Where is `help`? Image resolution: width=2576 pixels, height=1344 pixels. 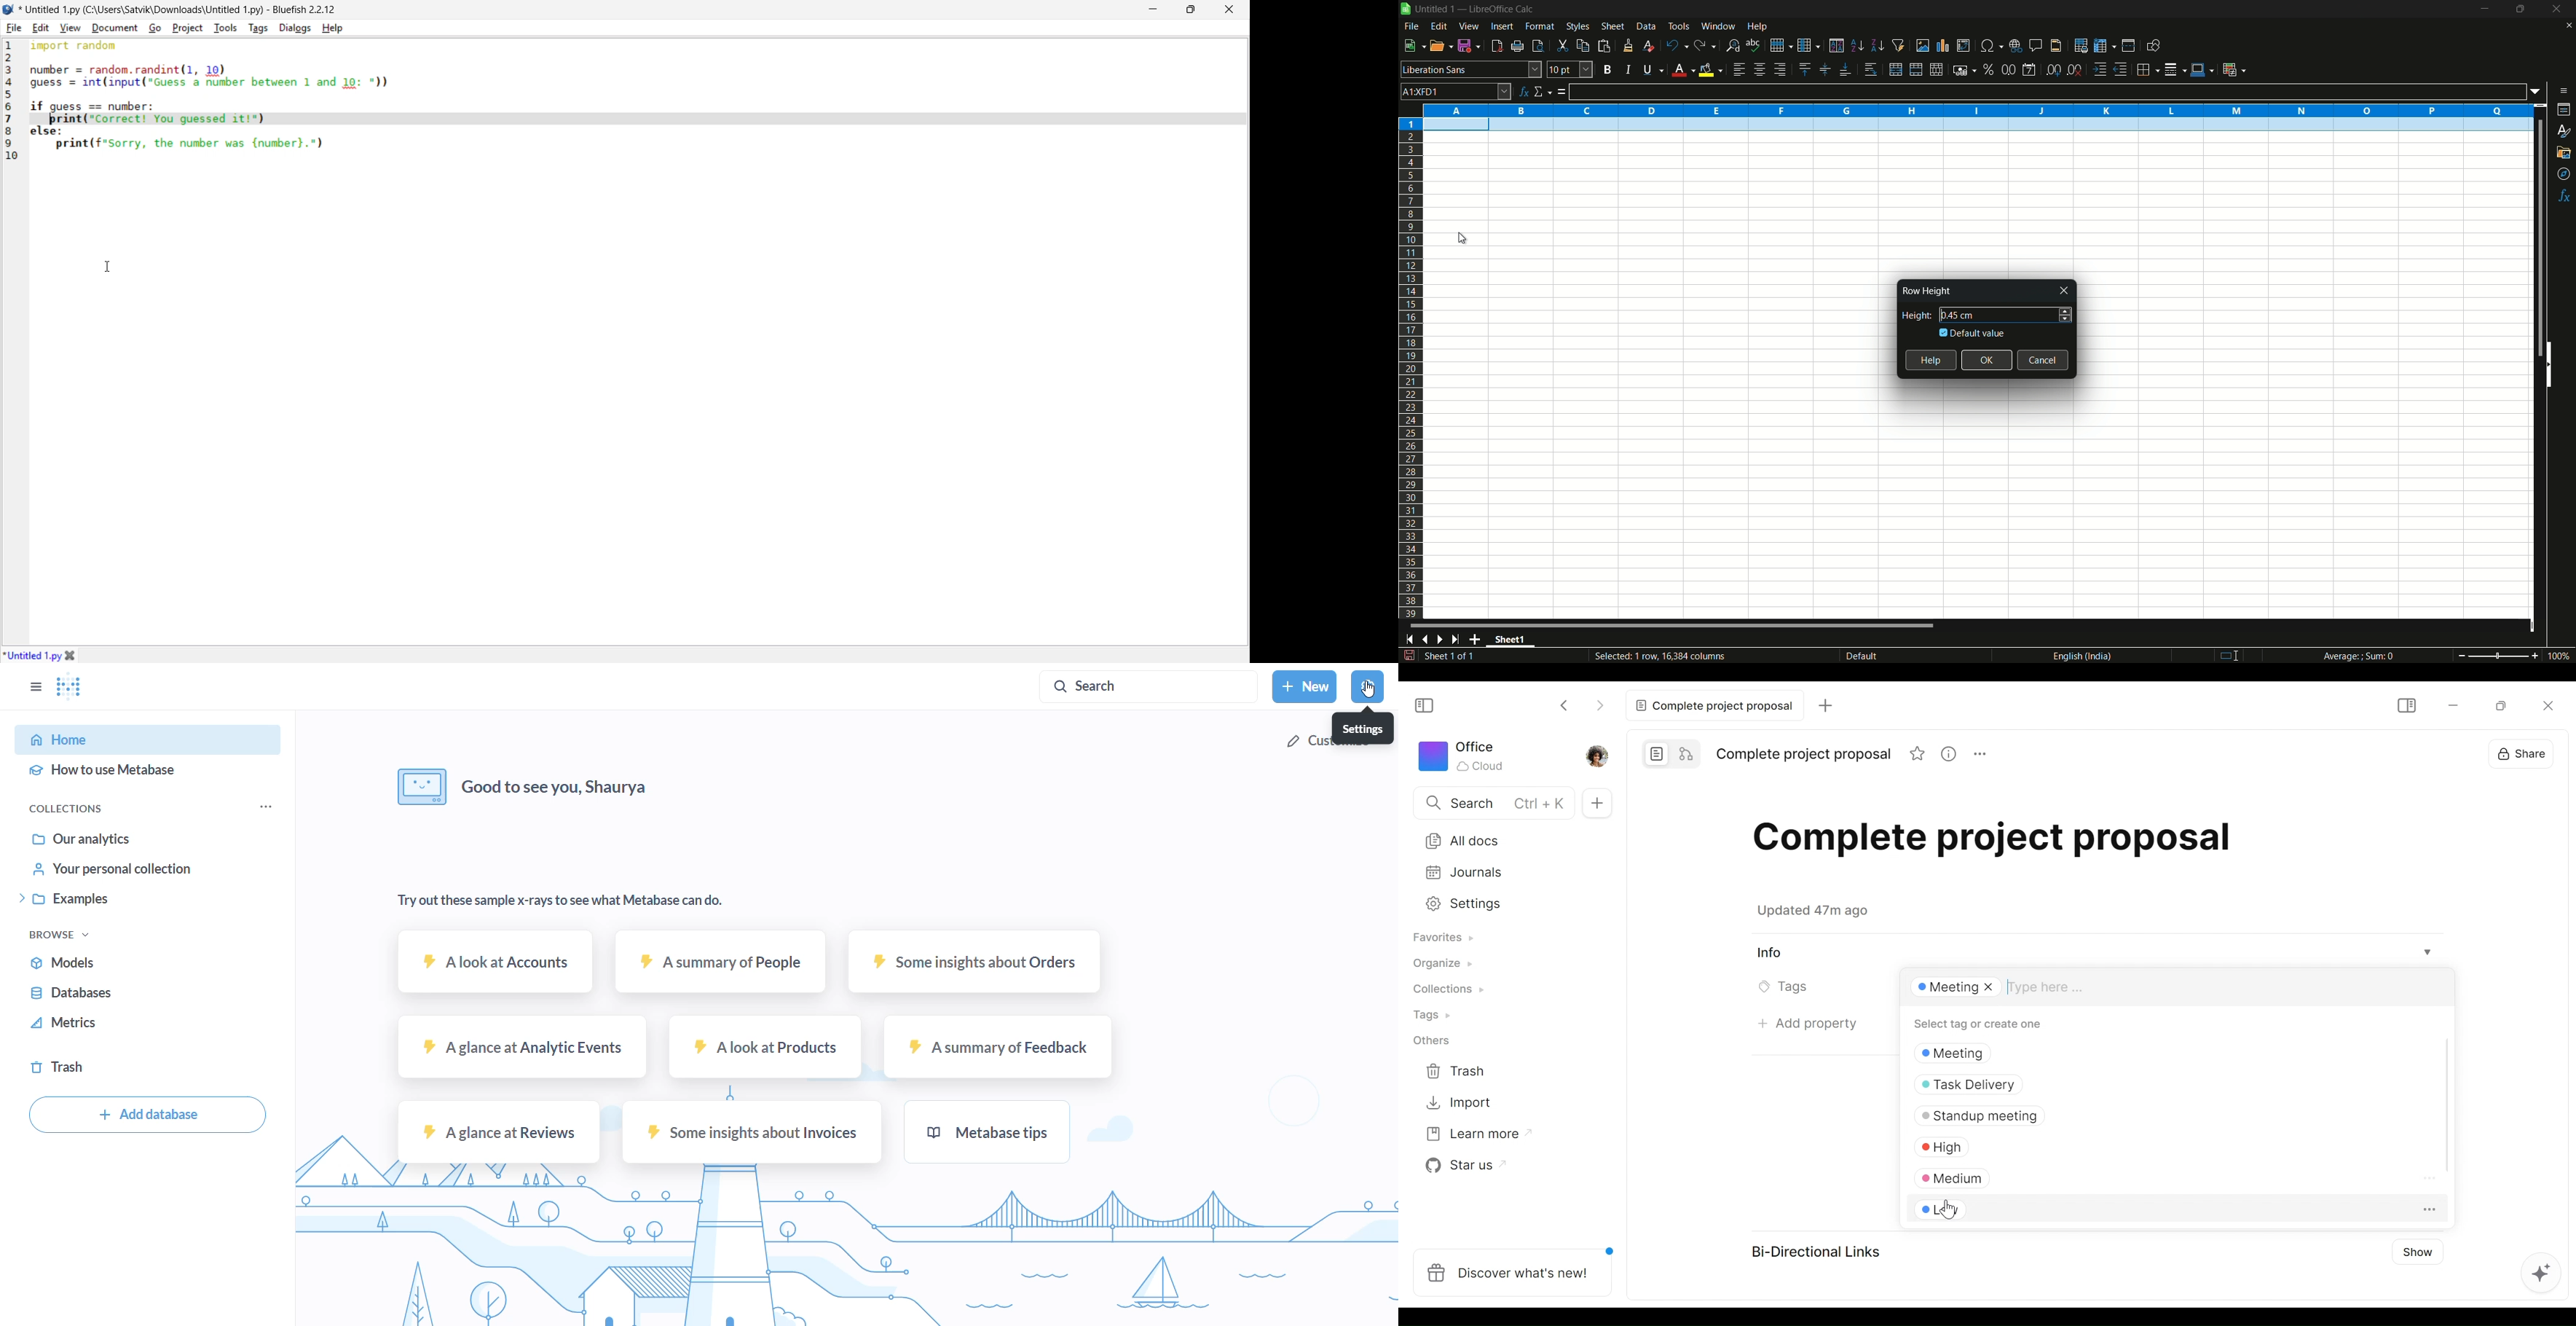 help is located at coordinates (333, 28).